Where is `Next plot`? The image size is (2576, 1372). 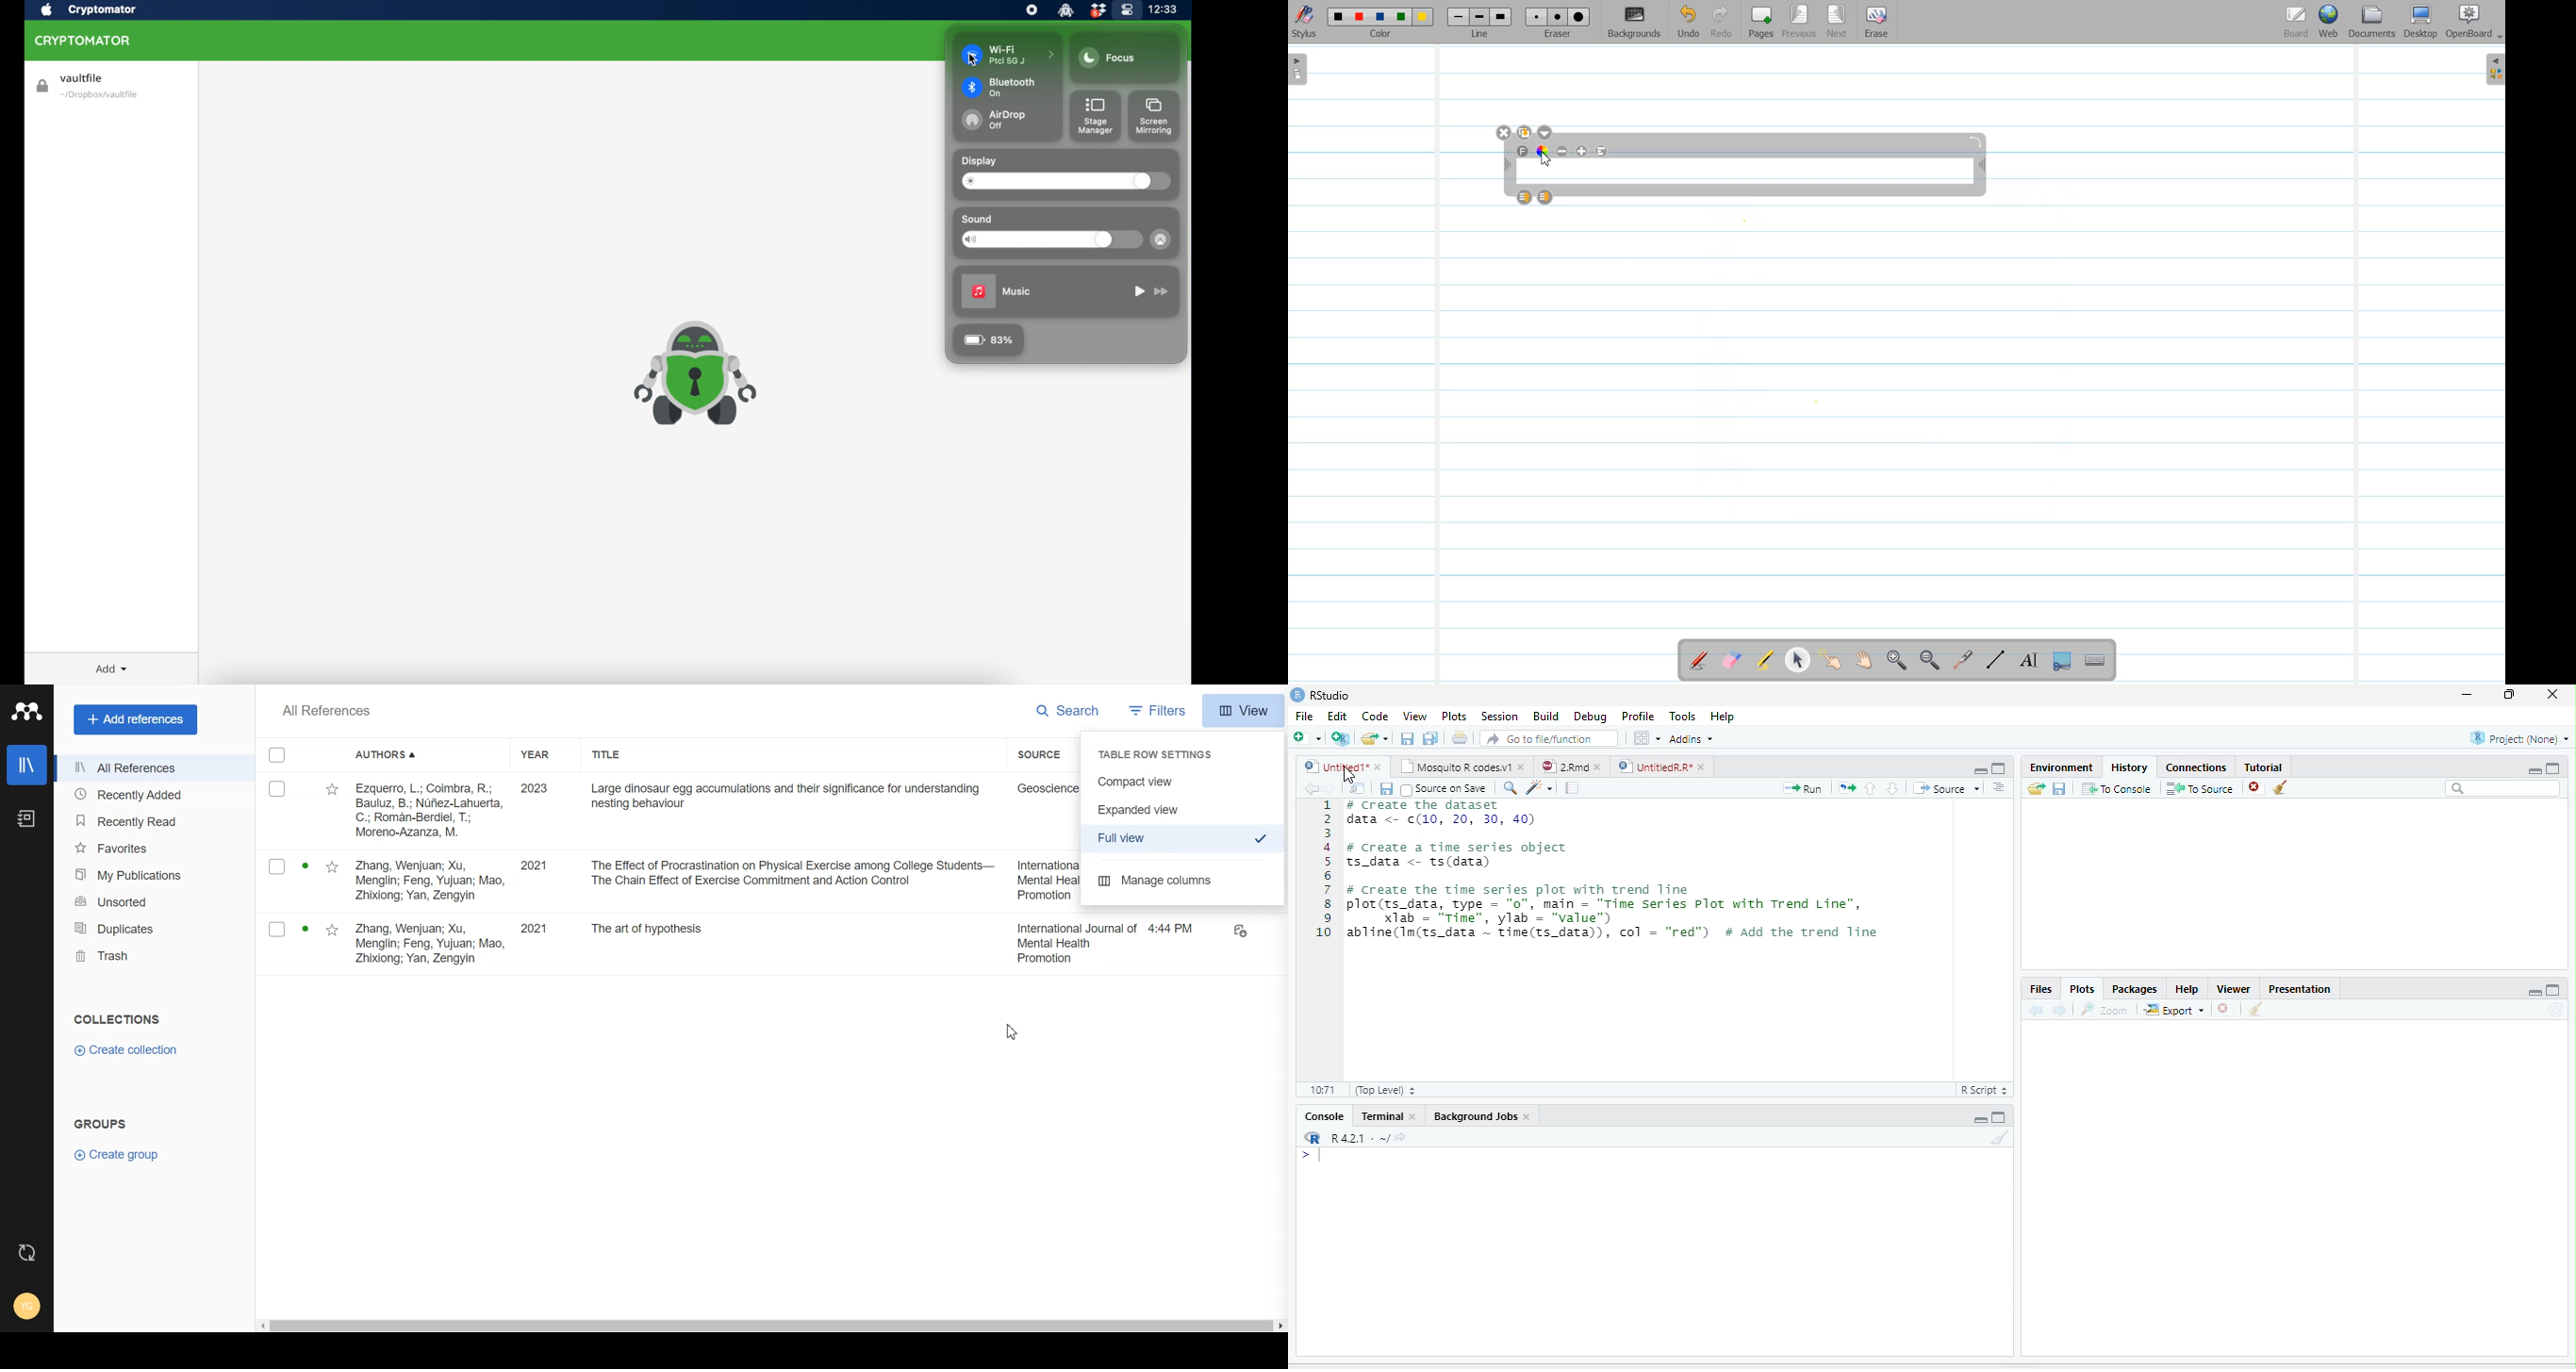 Next plot is located at coordinates (2059, 1010).